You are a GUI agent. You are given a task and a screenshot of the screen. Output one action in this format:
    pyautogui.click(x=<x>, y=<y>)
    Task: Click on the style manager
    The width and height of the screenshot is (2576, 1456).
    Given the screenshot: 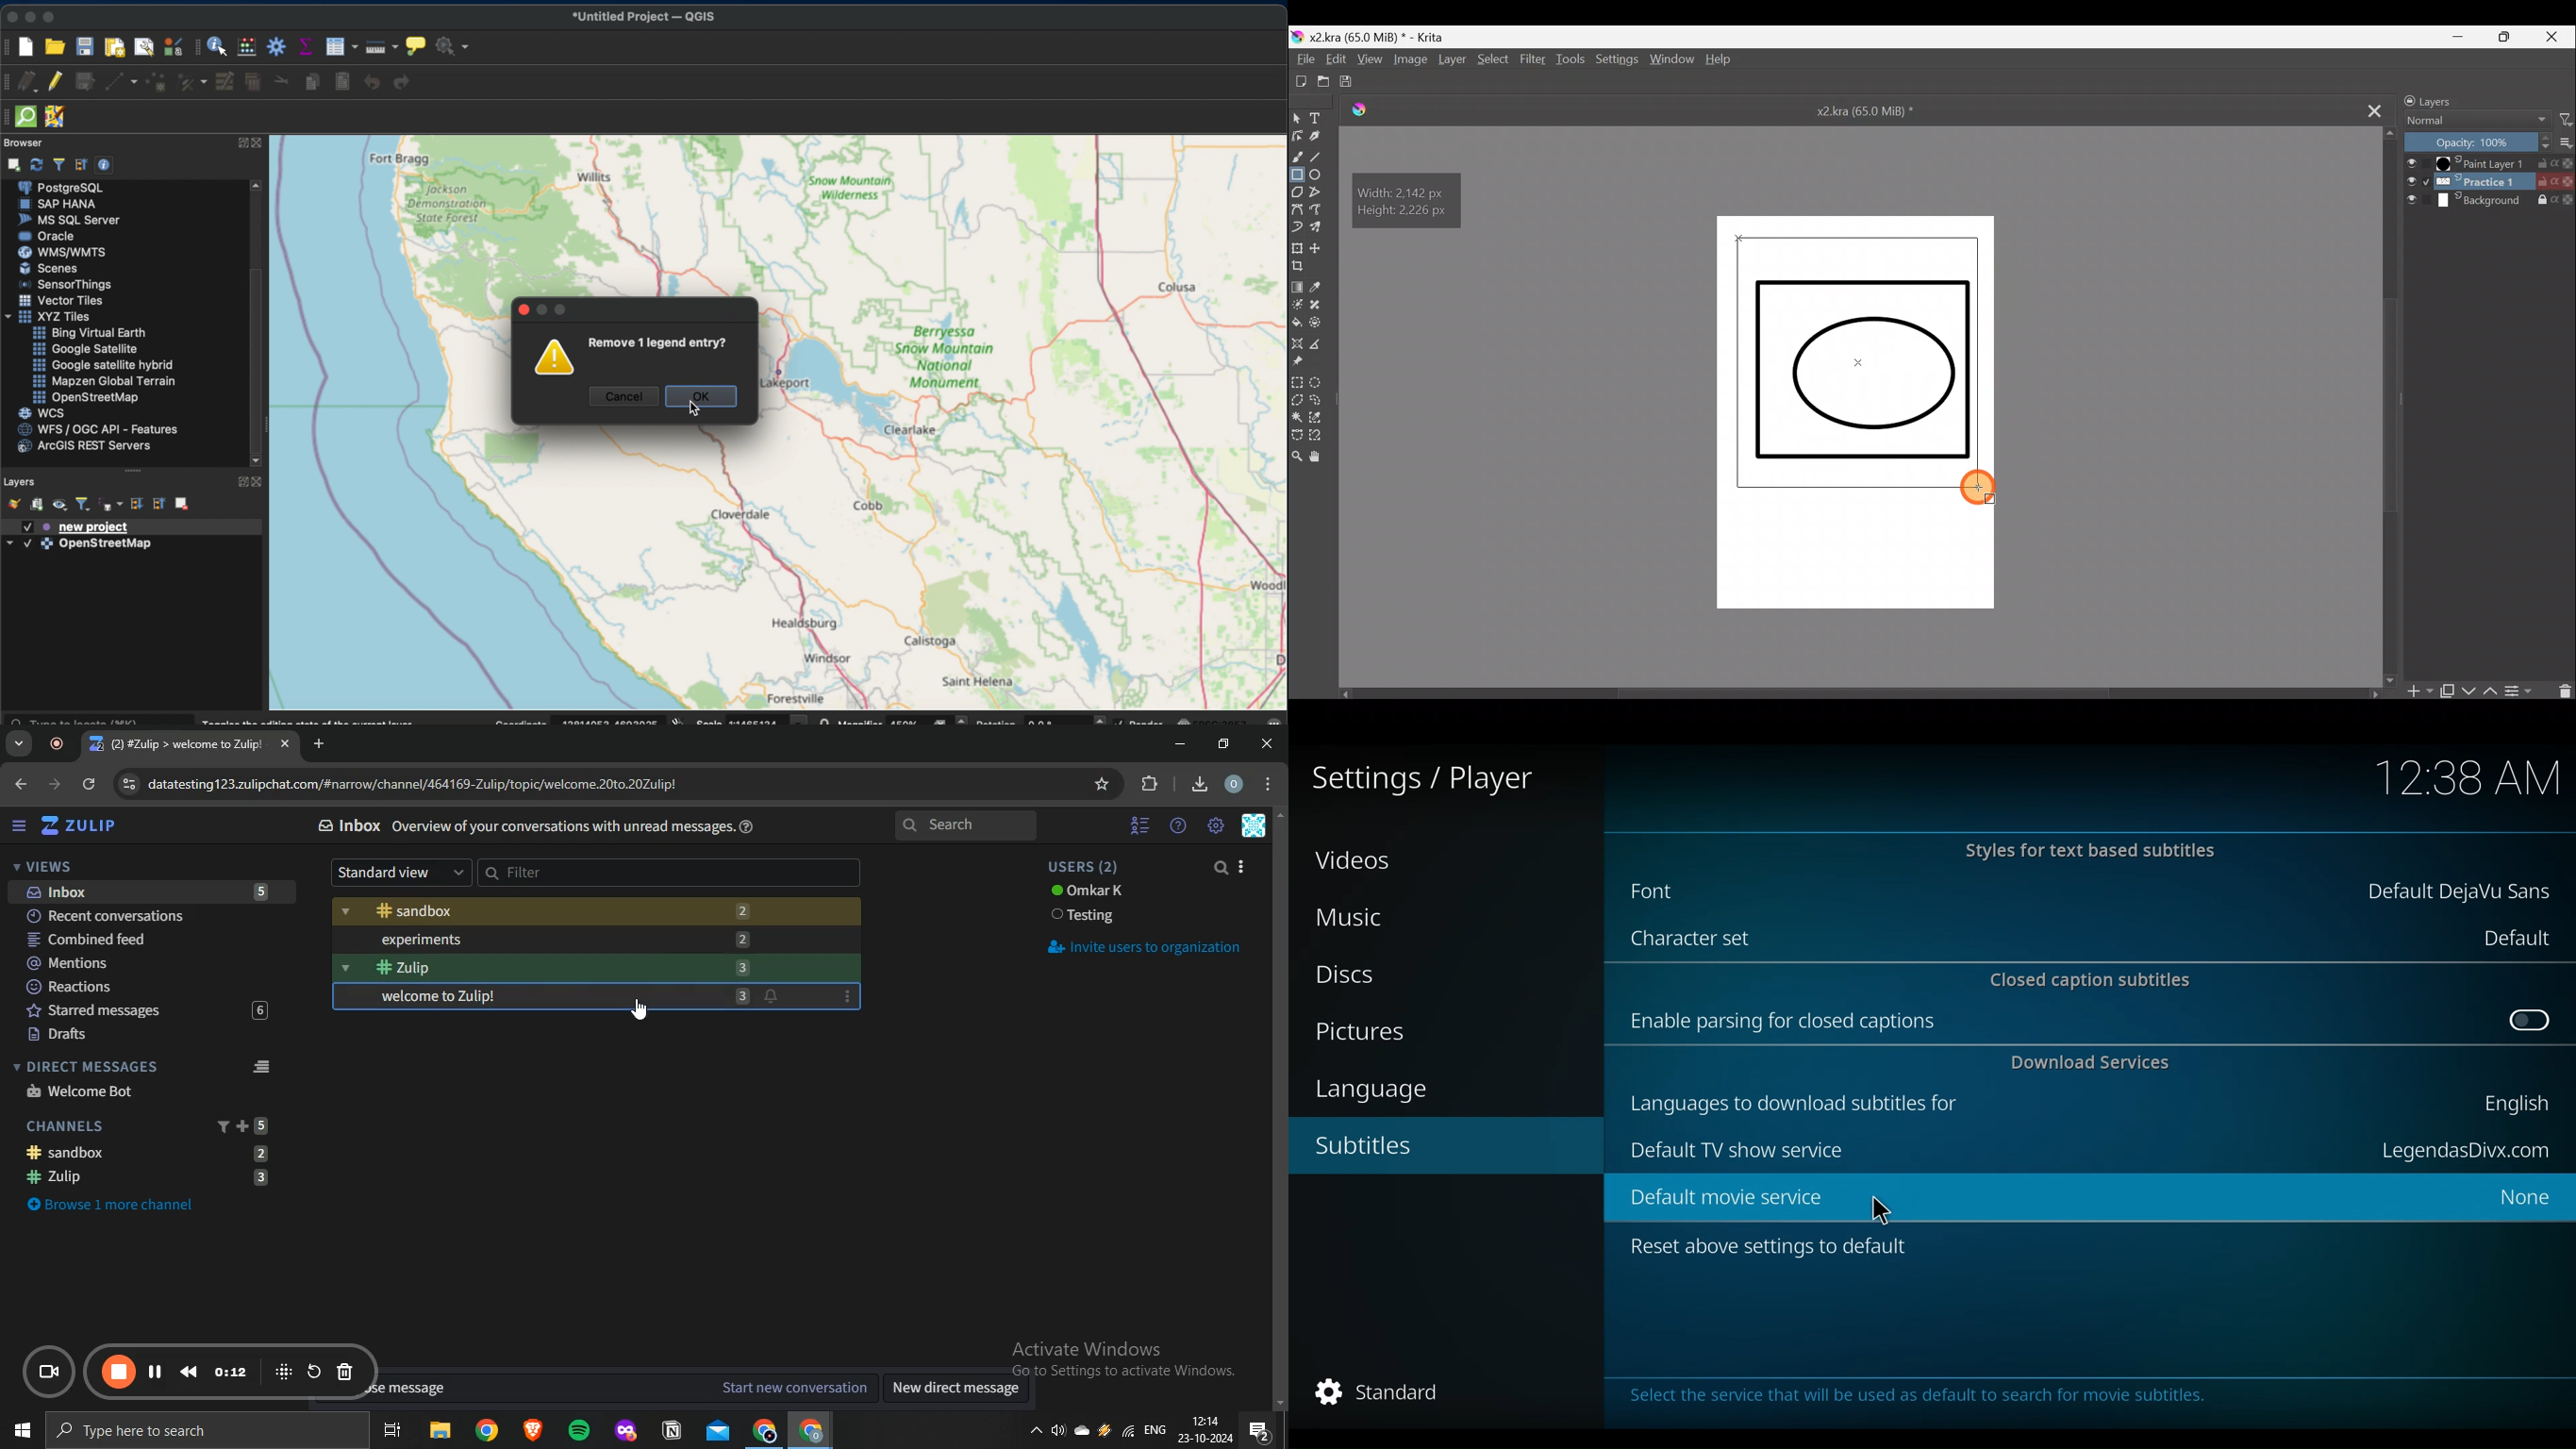 What is the action you would take?
    pyautogui.click(x=171, y=46)
    